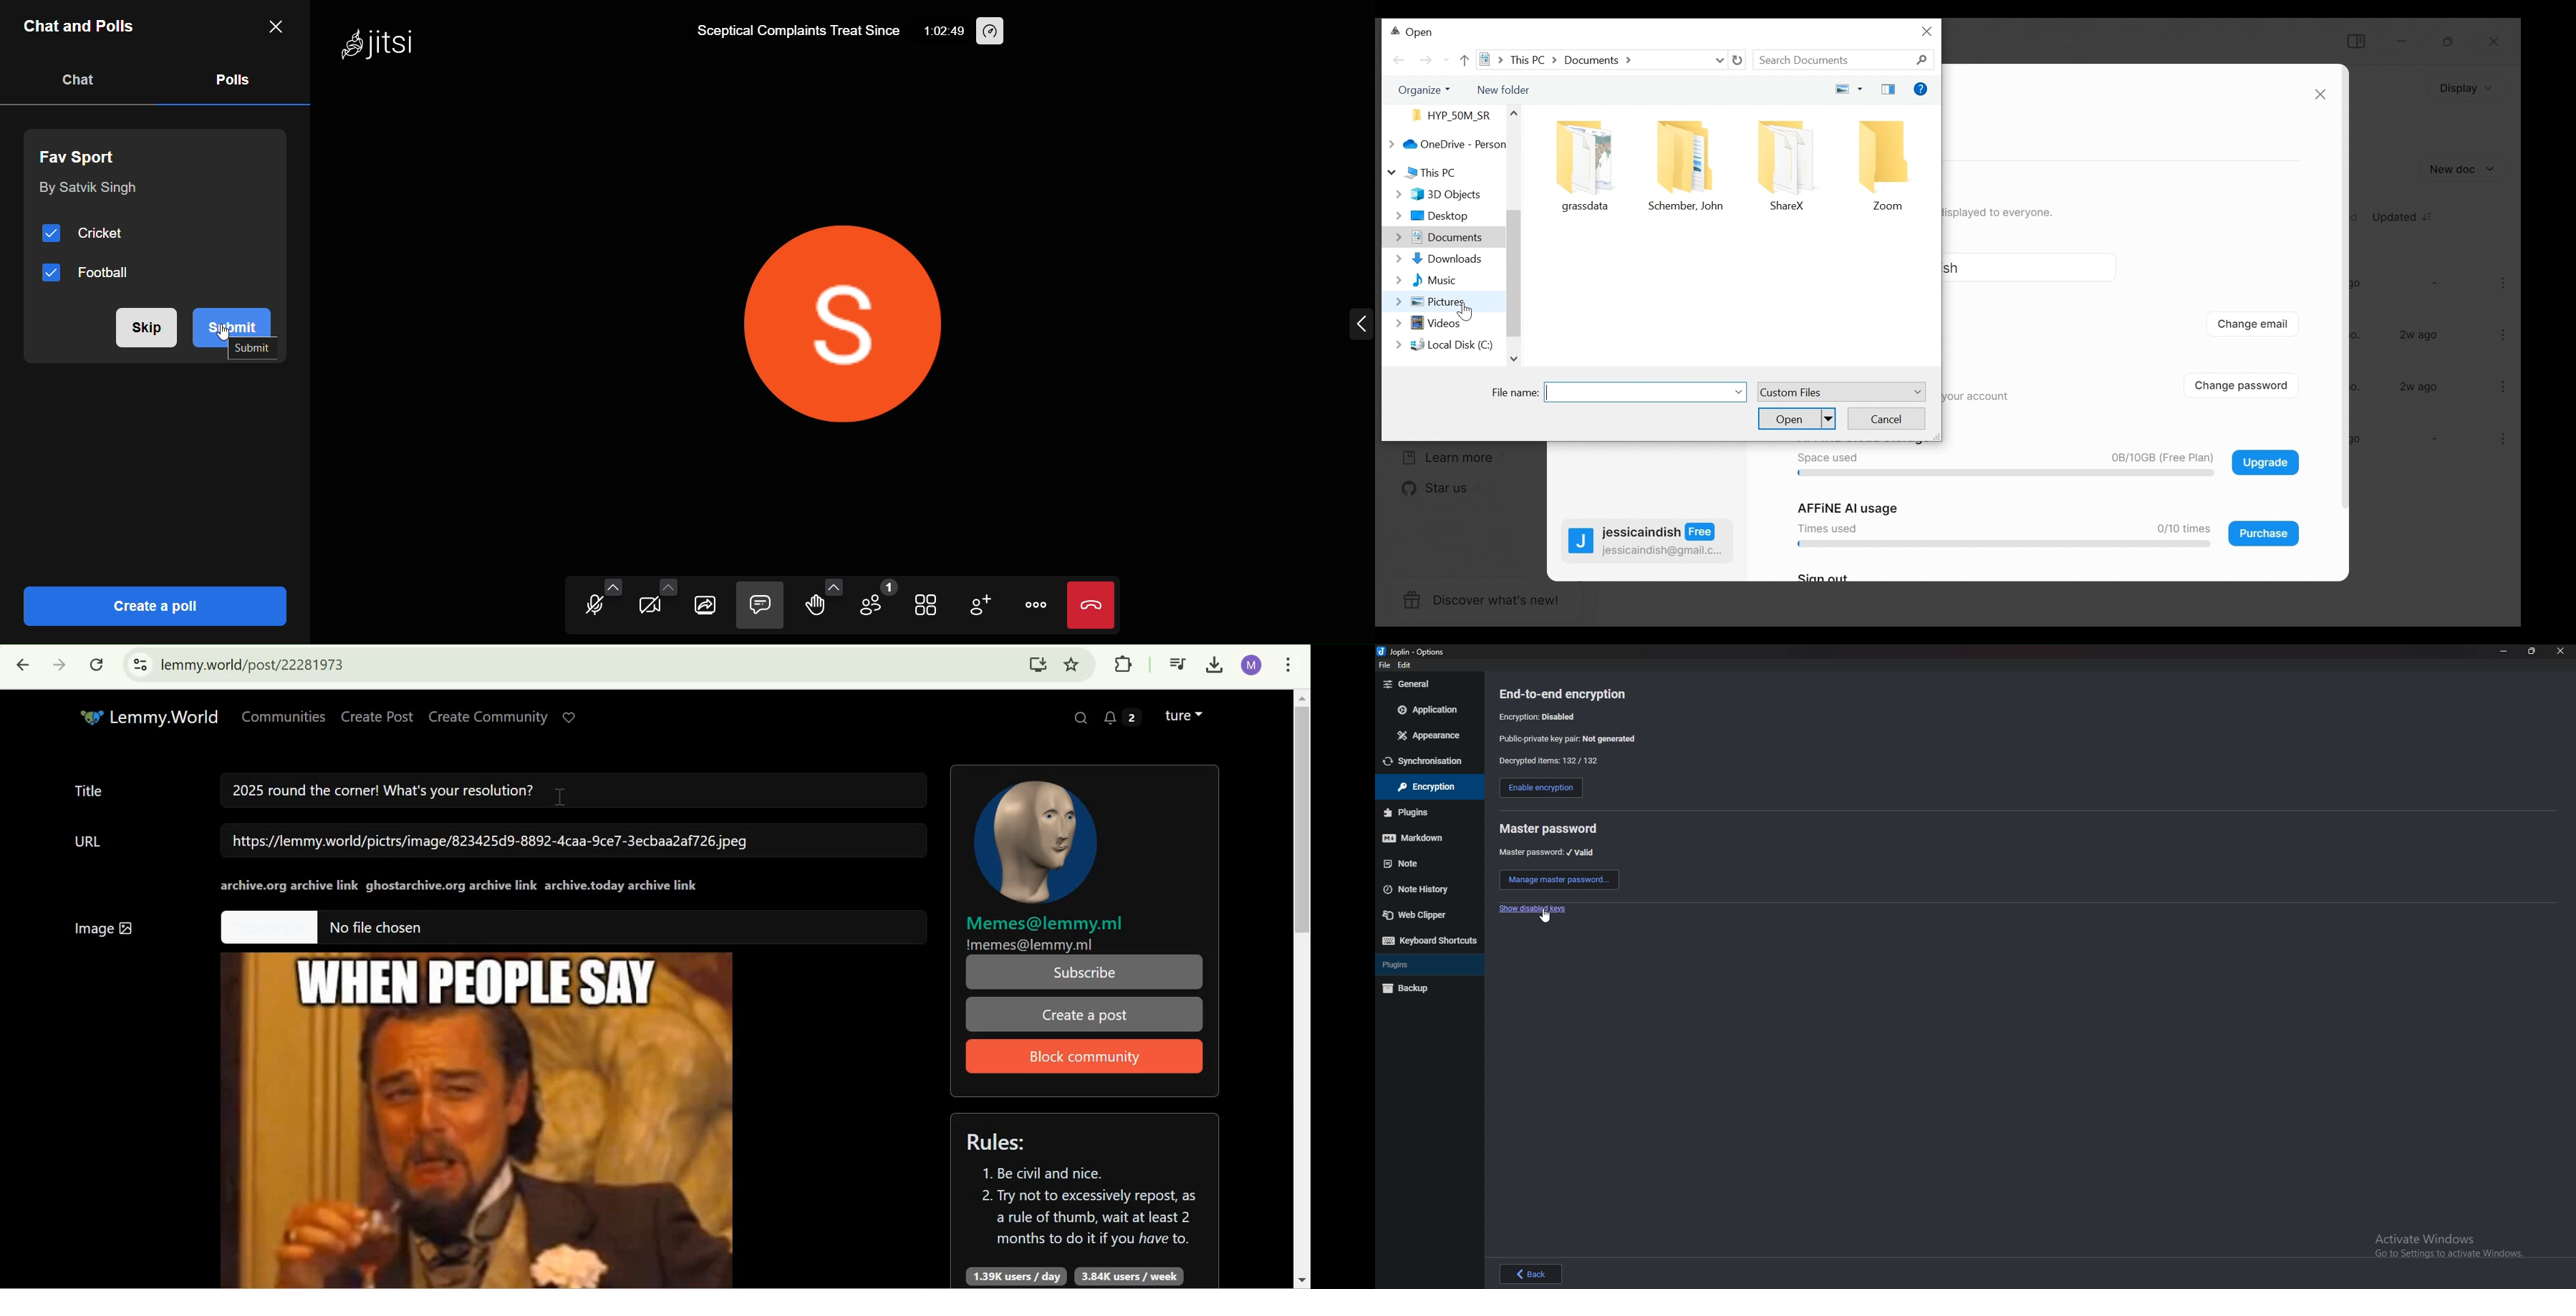  What do you see at coordinates (152, 605) in the screenshot?
I see `create a poll` at bounding box center [152, 605].